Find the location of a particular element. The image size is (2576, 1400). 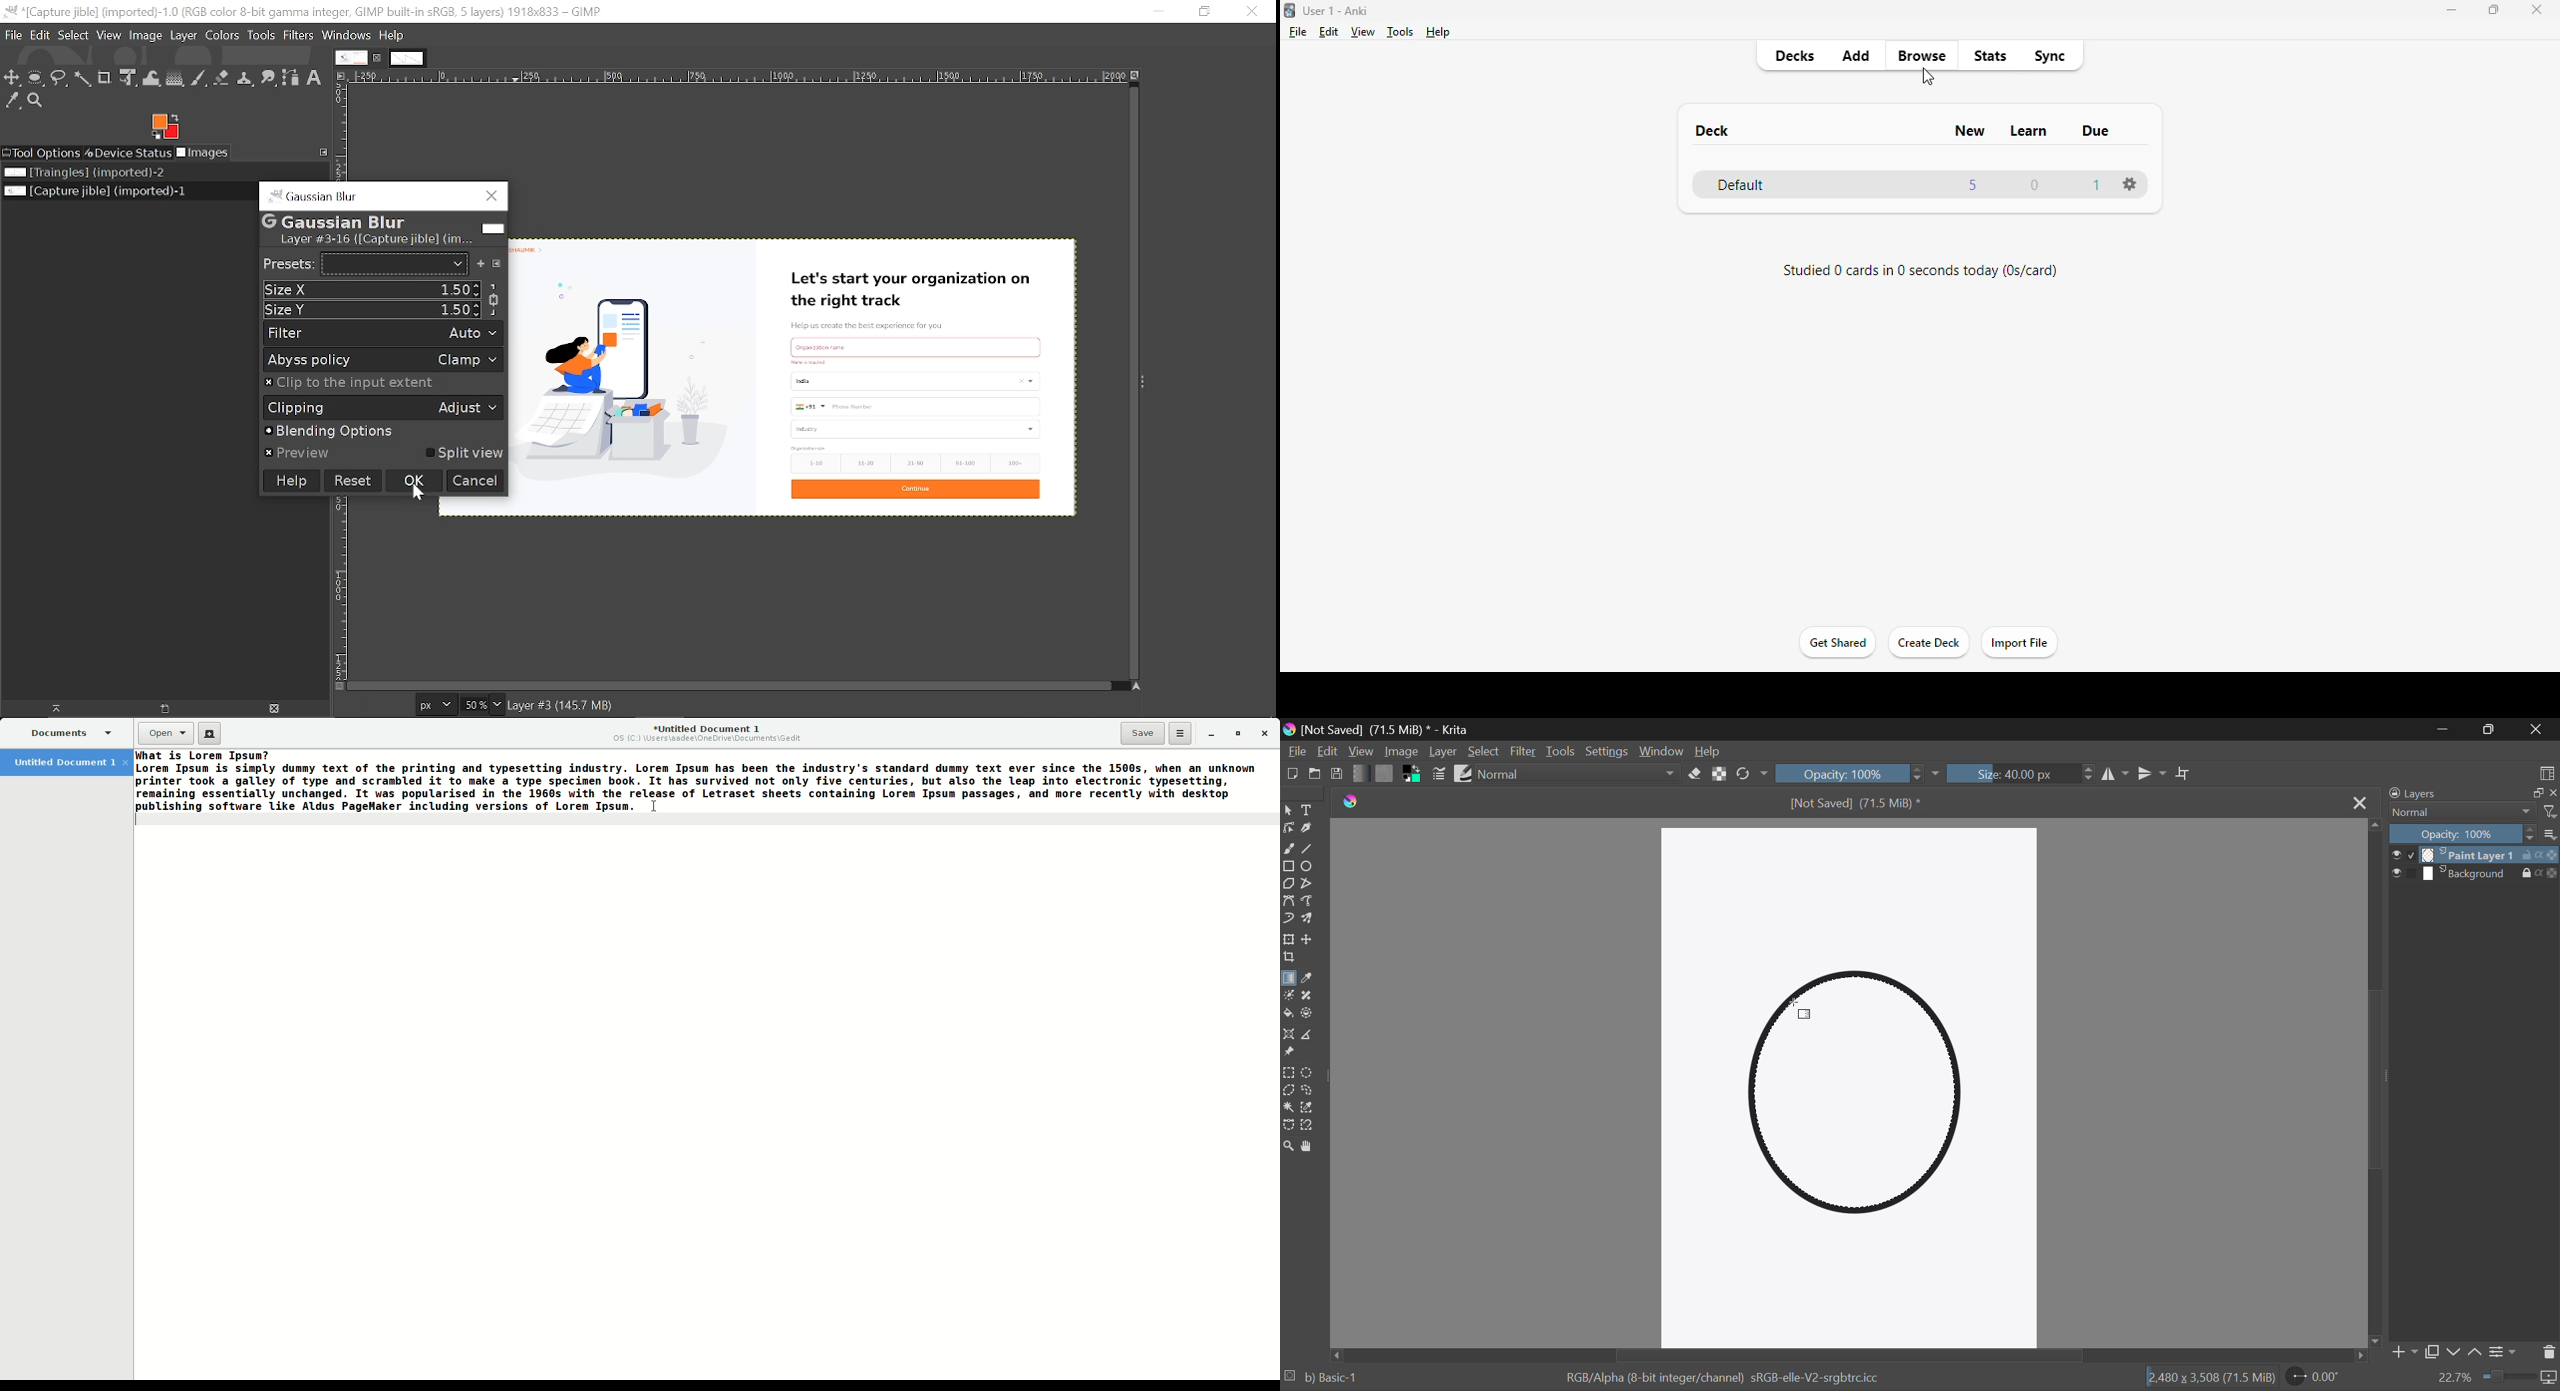

Smart Patch Tool is located at coordinates (1310, 997).